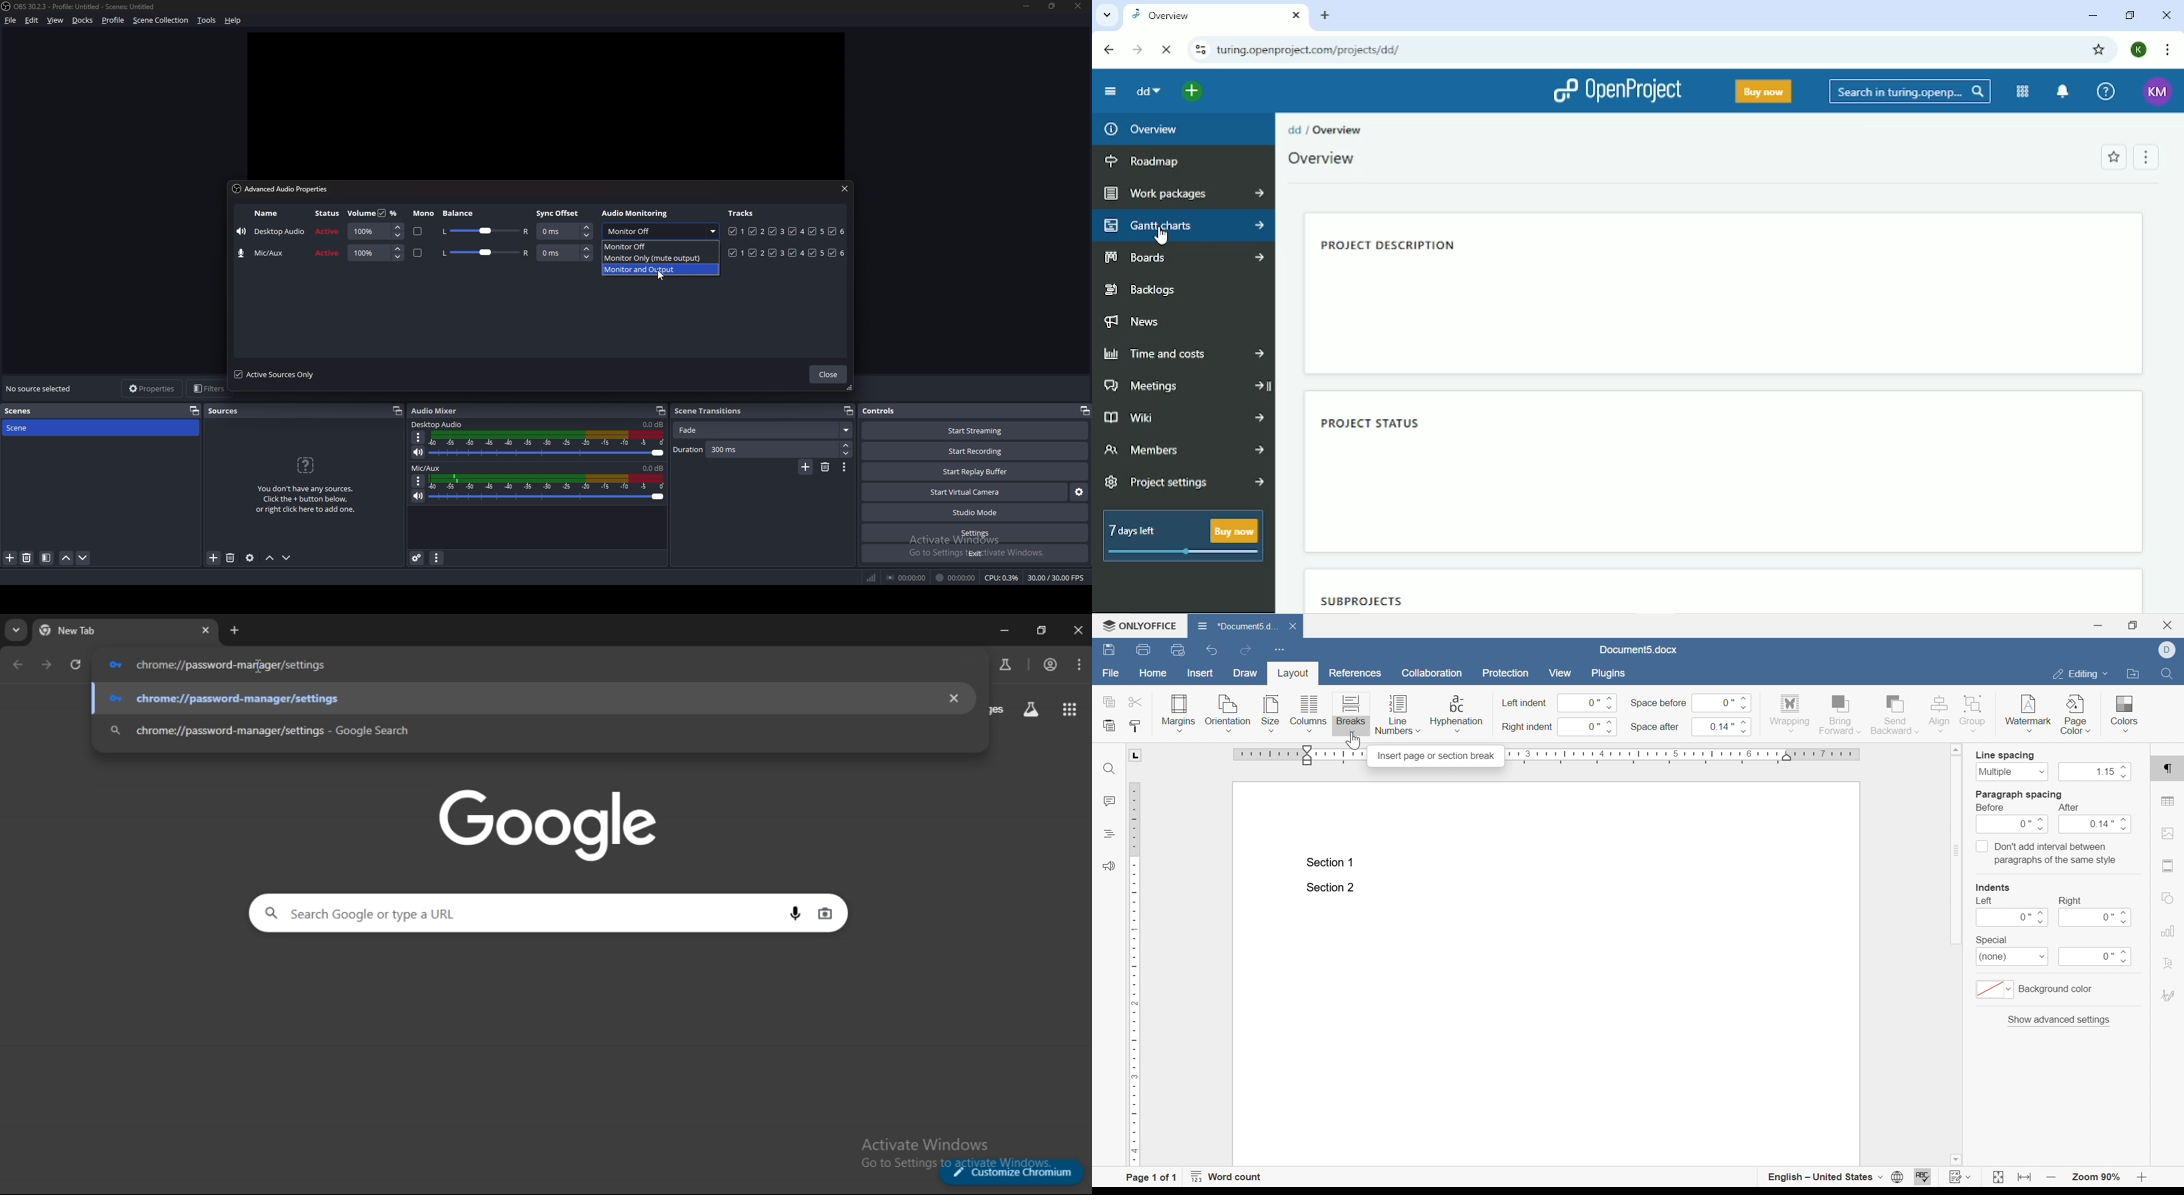 The image size is (2184, 1204). What do you see at coordinates (564, 231) in the screenshot?
I see `sync offset adjust` at bounding box center [564, 231].